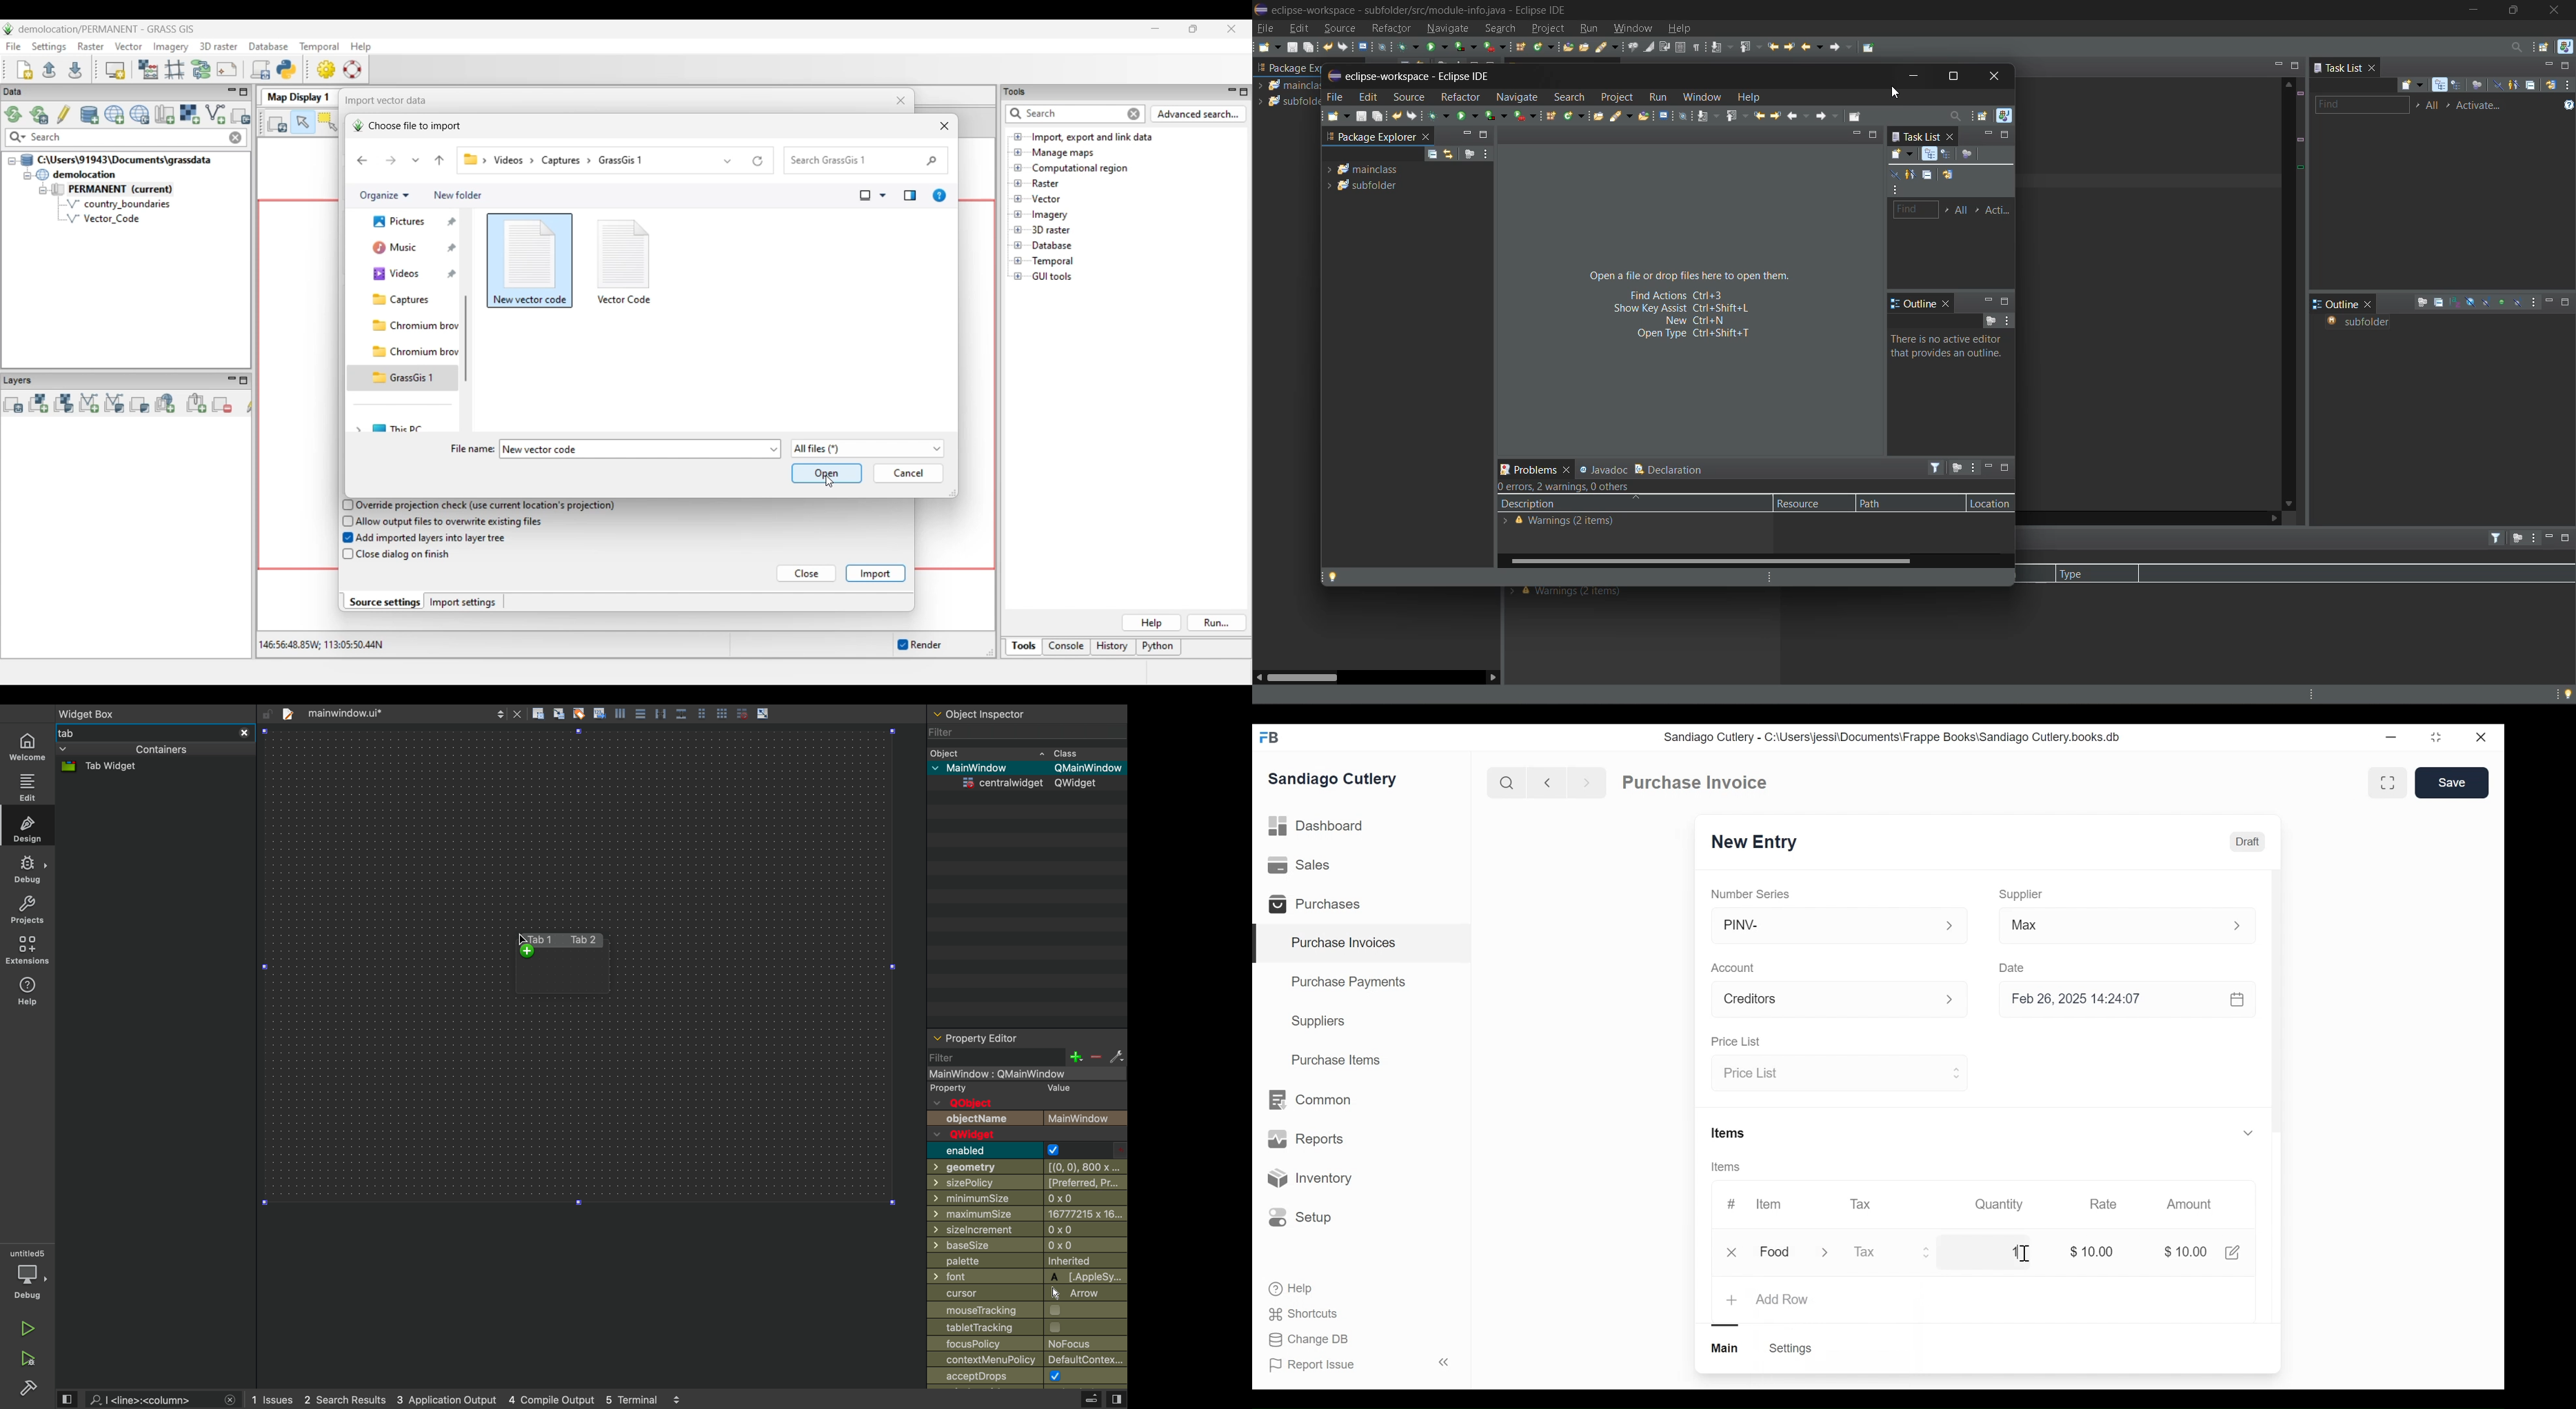  Describe the element at coordinates (2102, 1204) in the screenshot. I see `Rate` at that location.